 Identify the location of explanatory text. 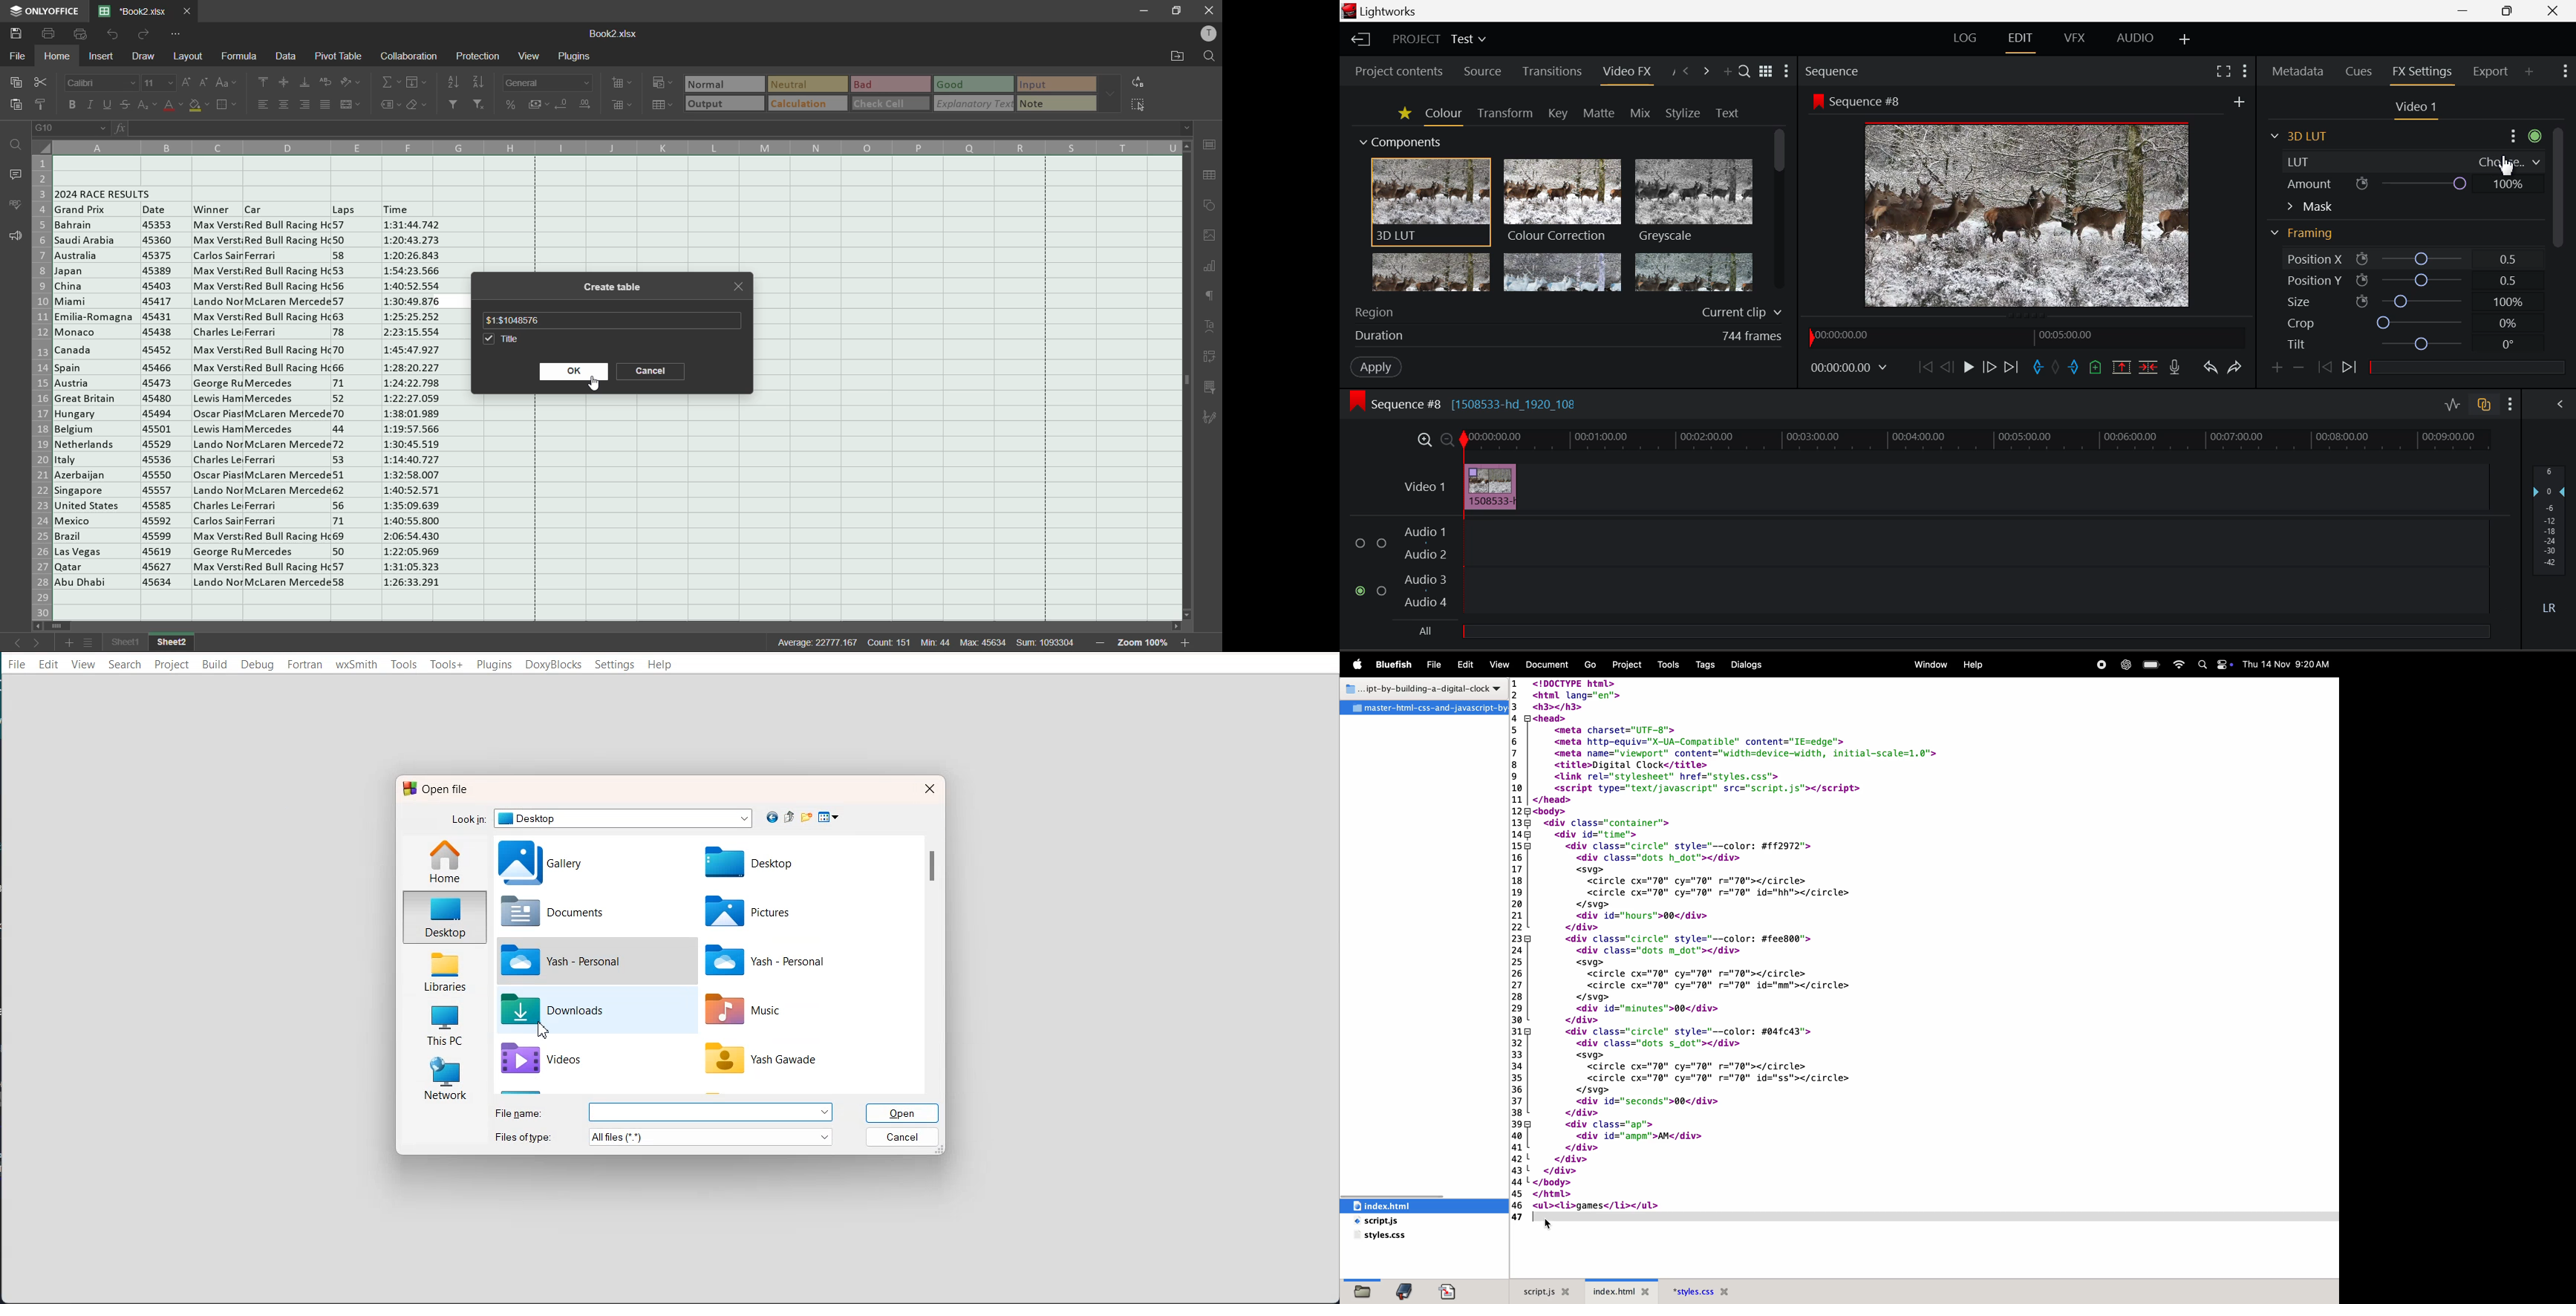
(975, 103).